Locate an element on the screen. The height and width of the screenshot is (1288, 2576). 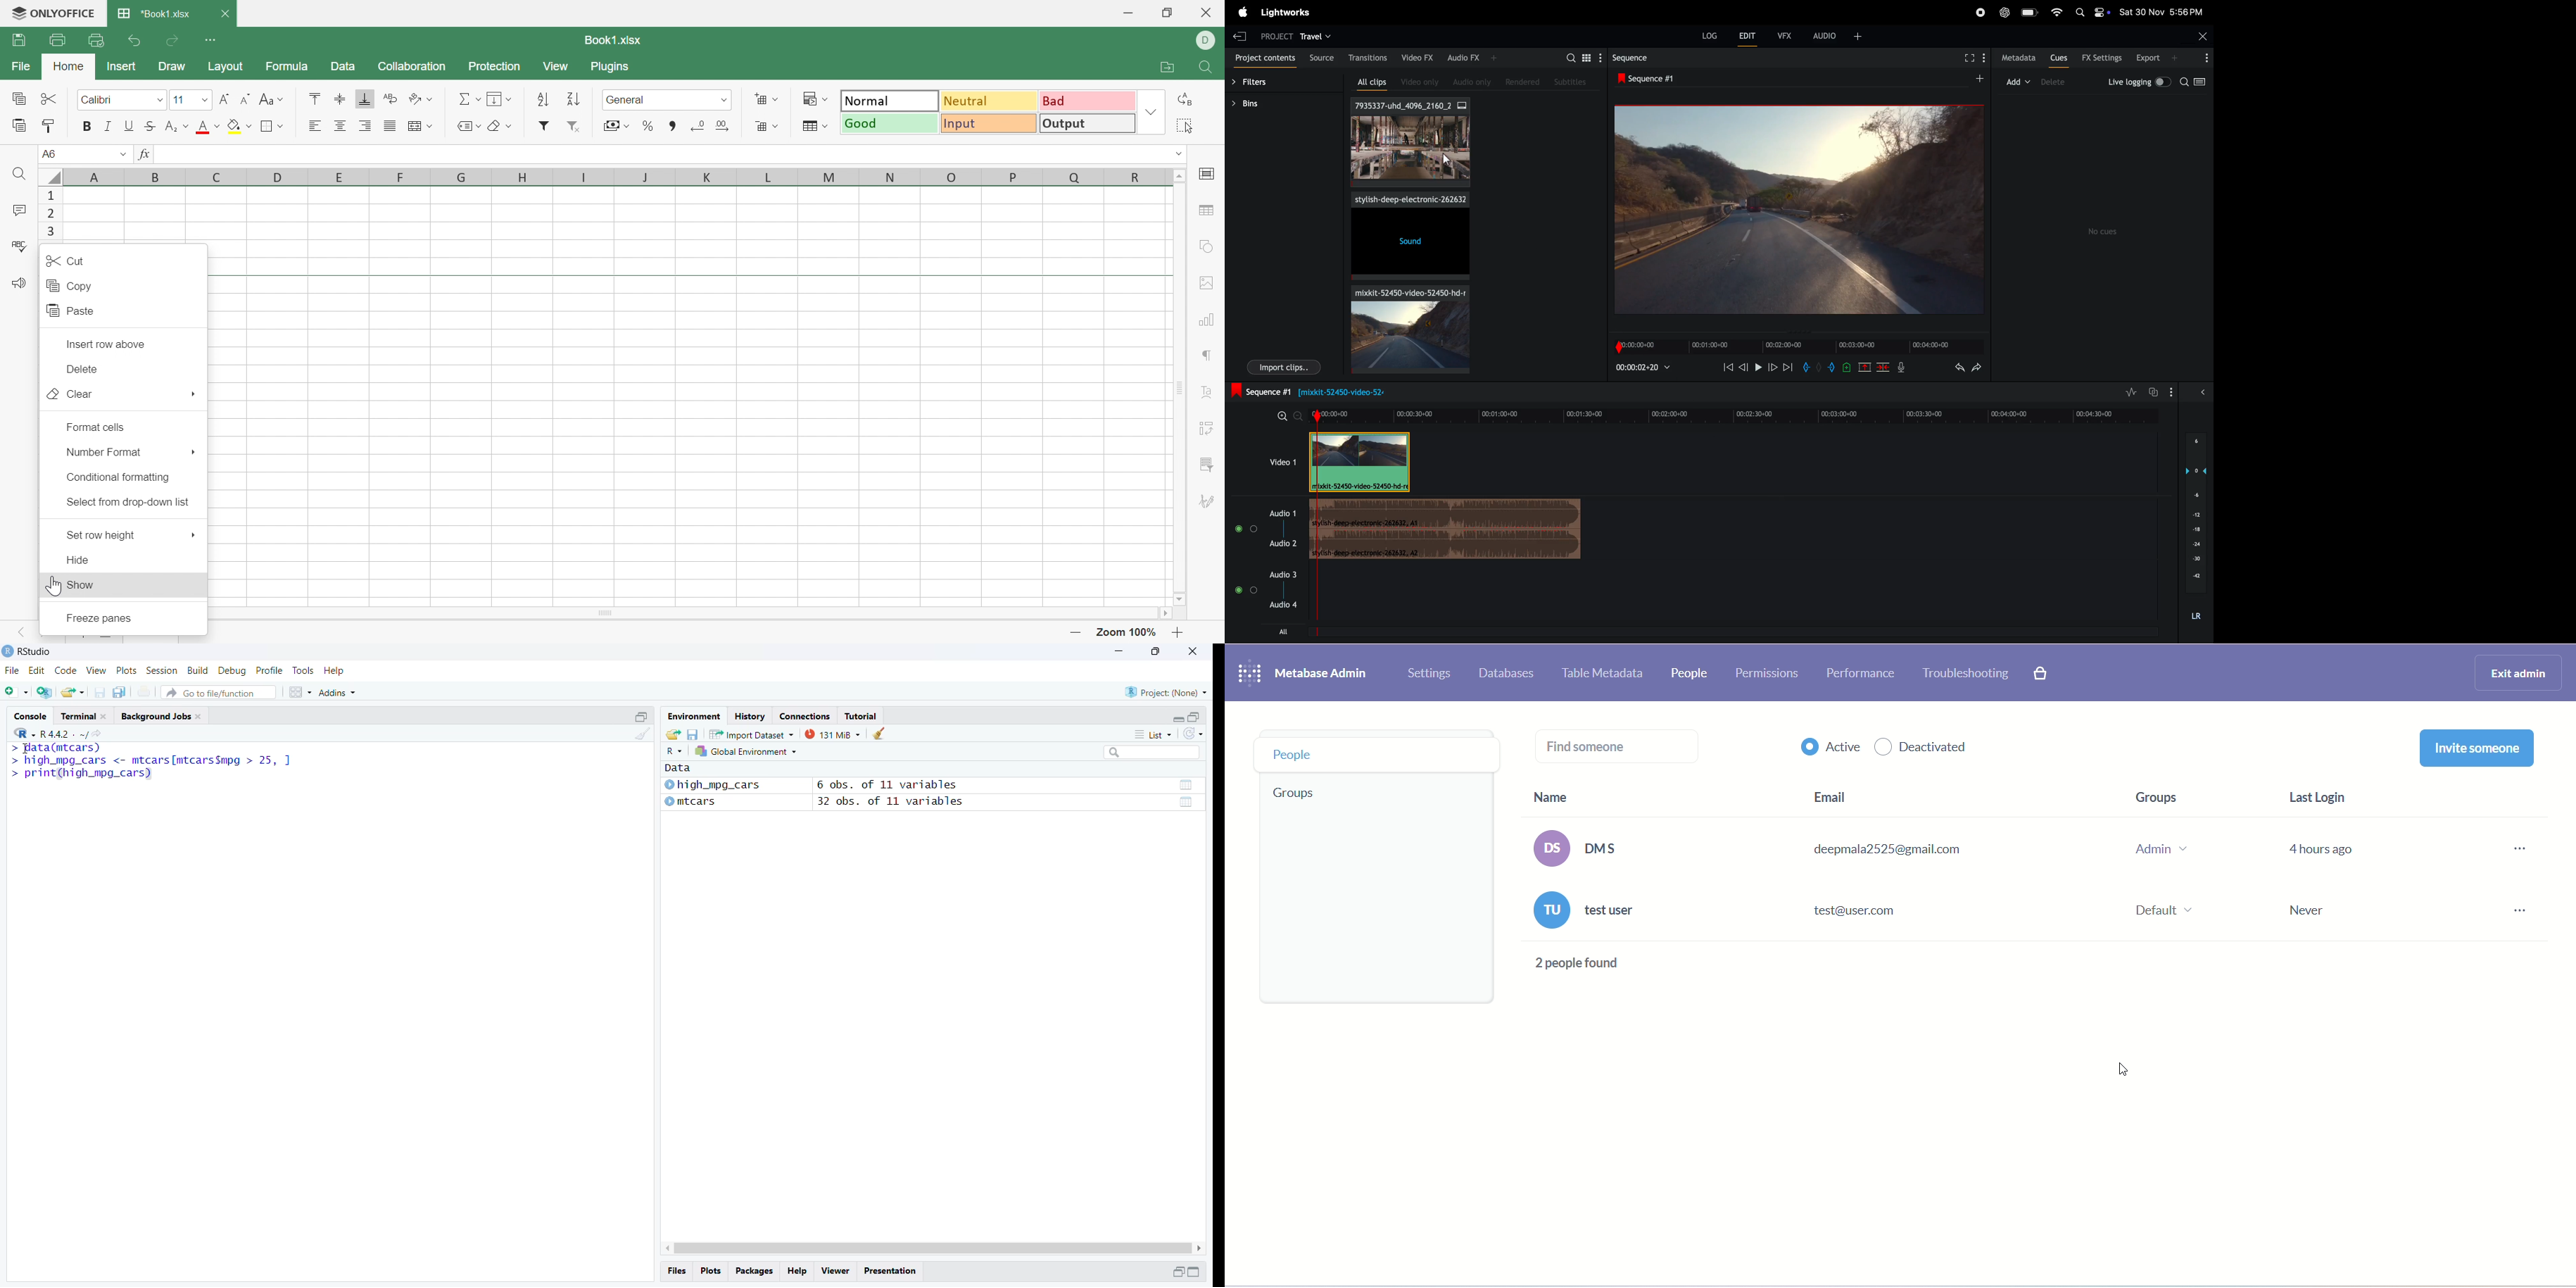
project is located at coordinates (1272, 35).